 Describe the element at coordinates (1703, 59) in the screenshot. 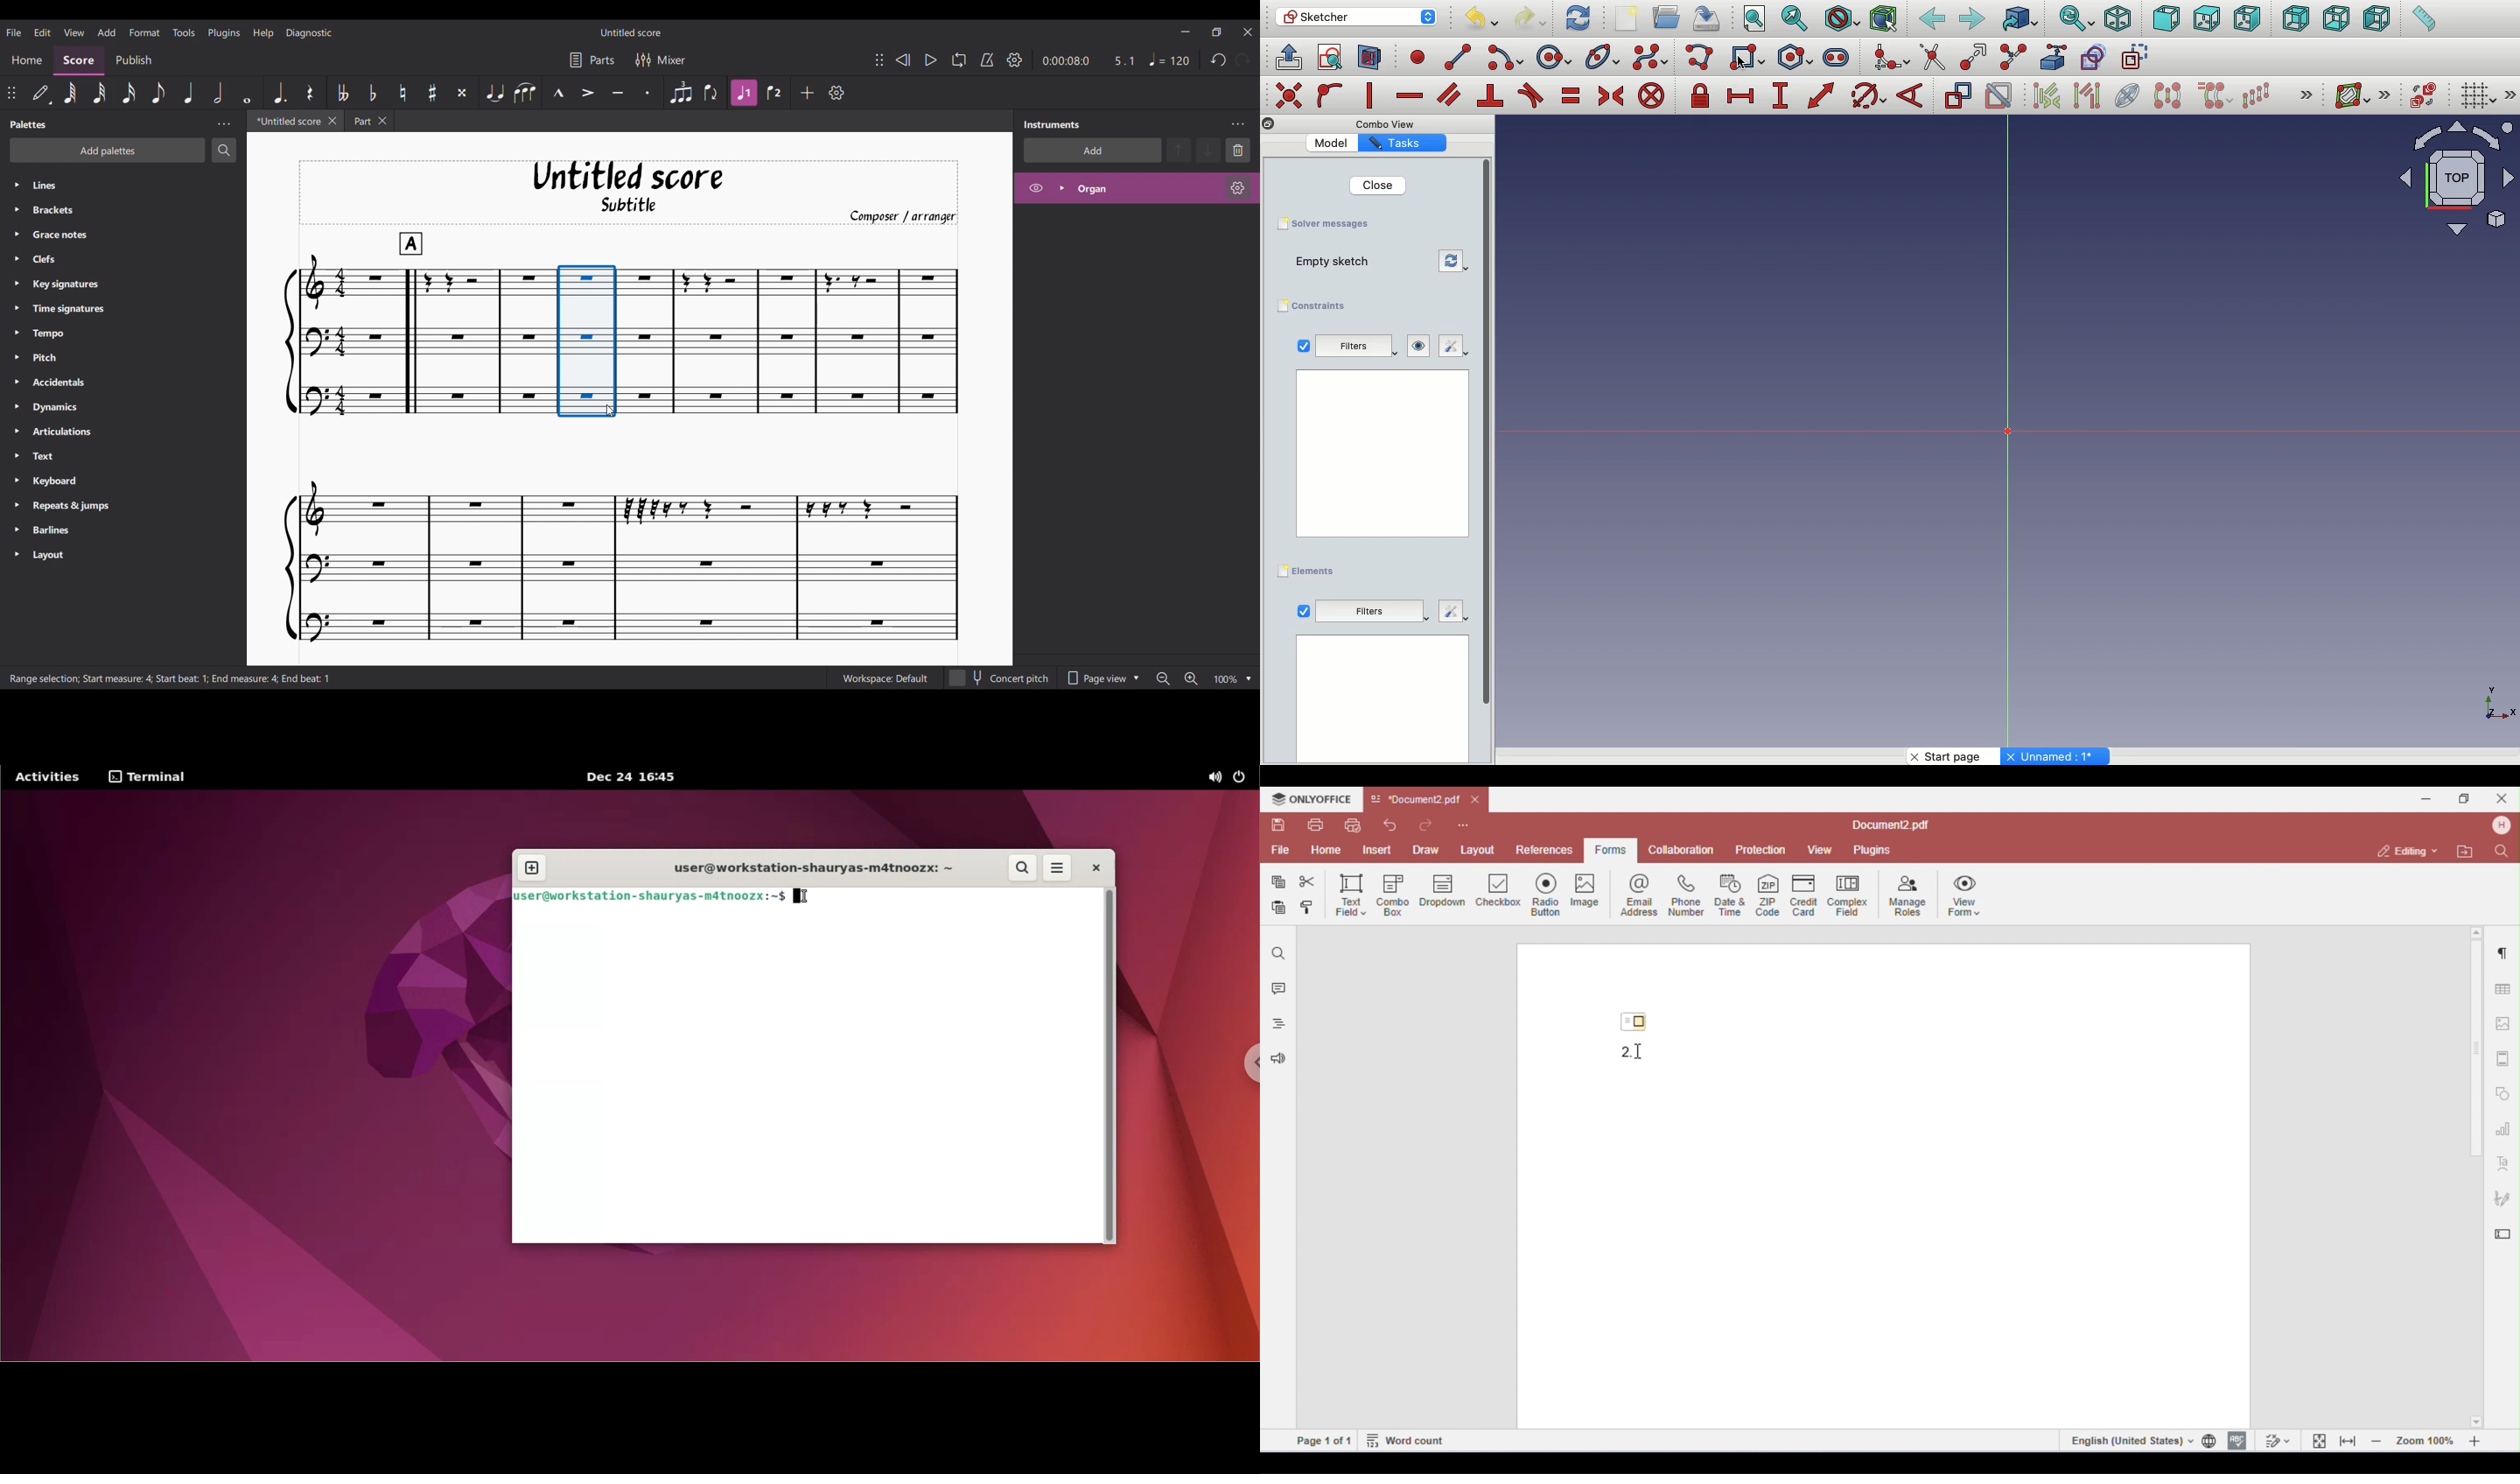

I see `Polyline` at that location.